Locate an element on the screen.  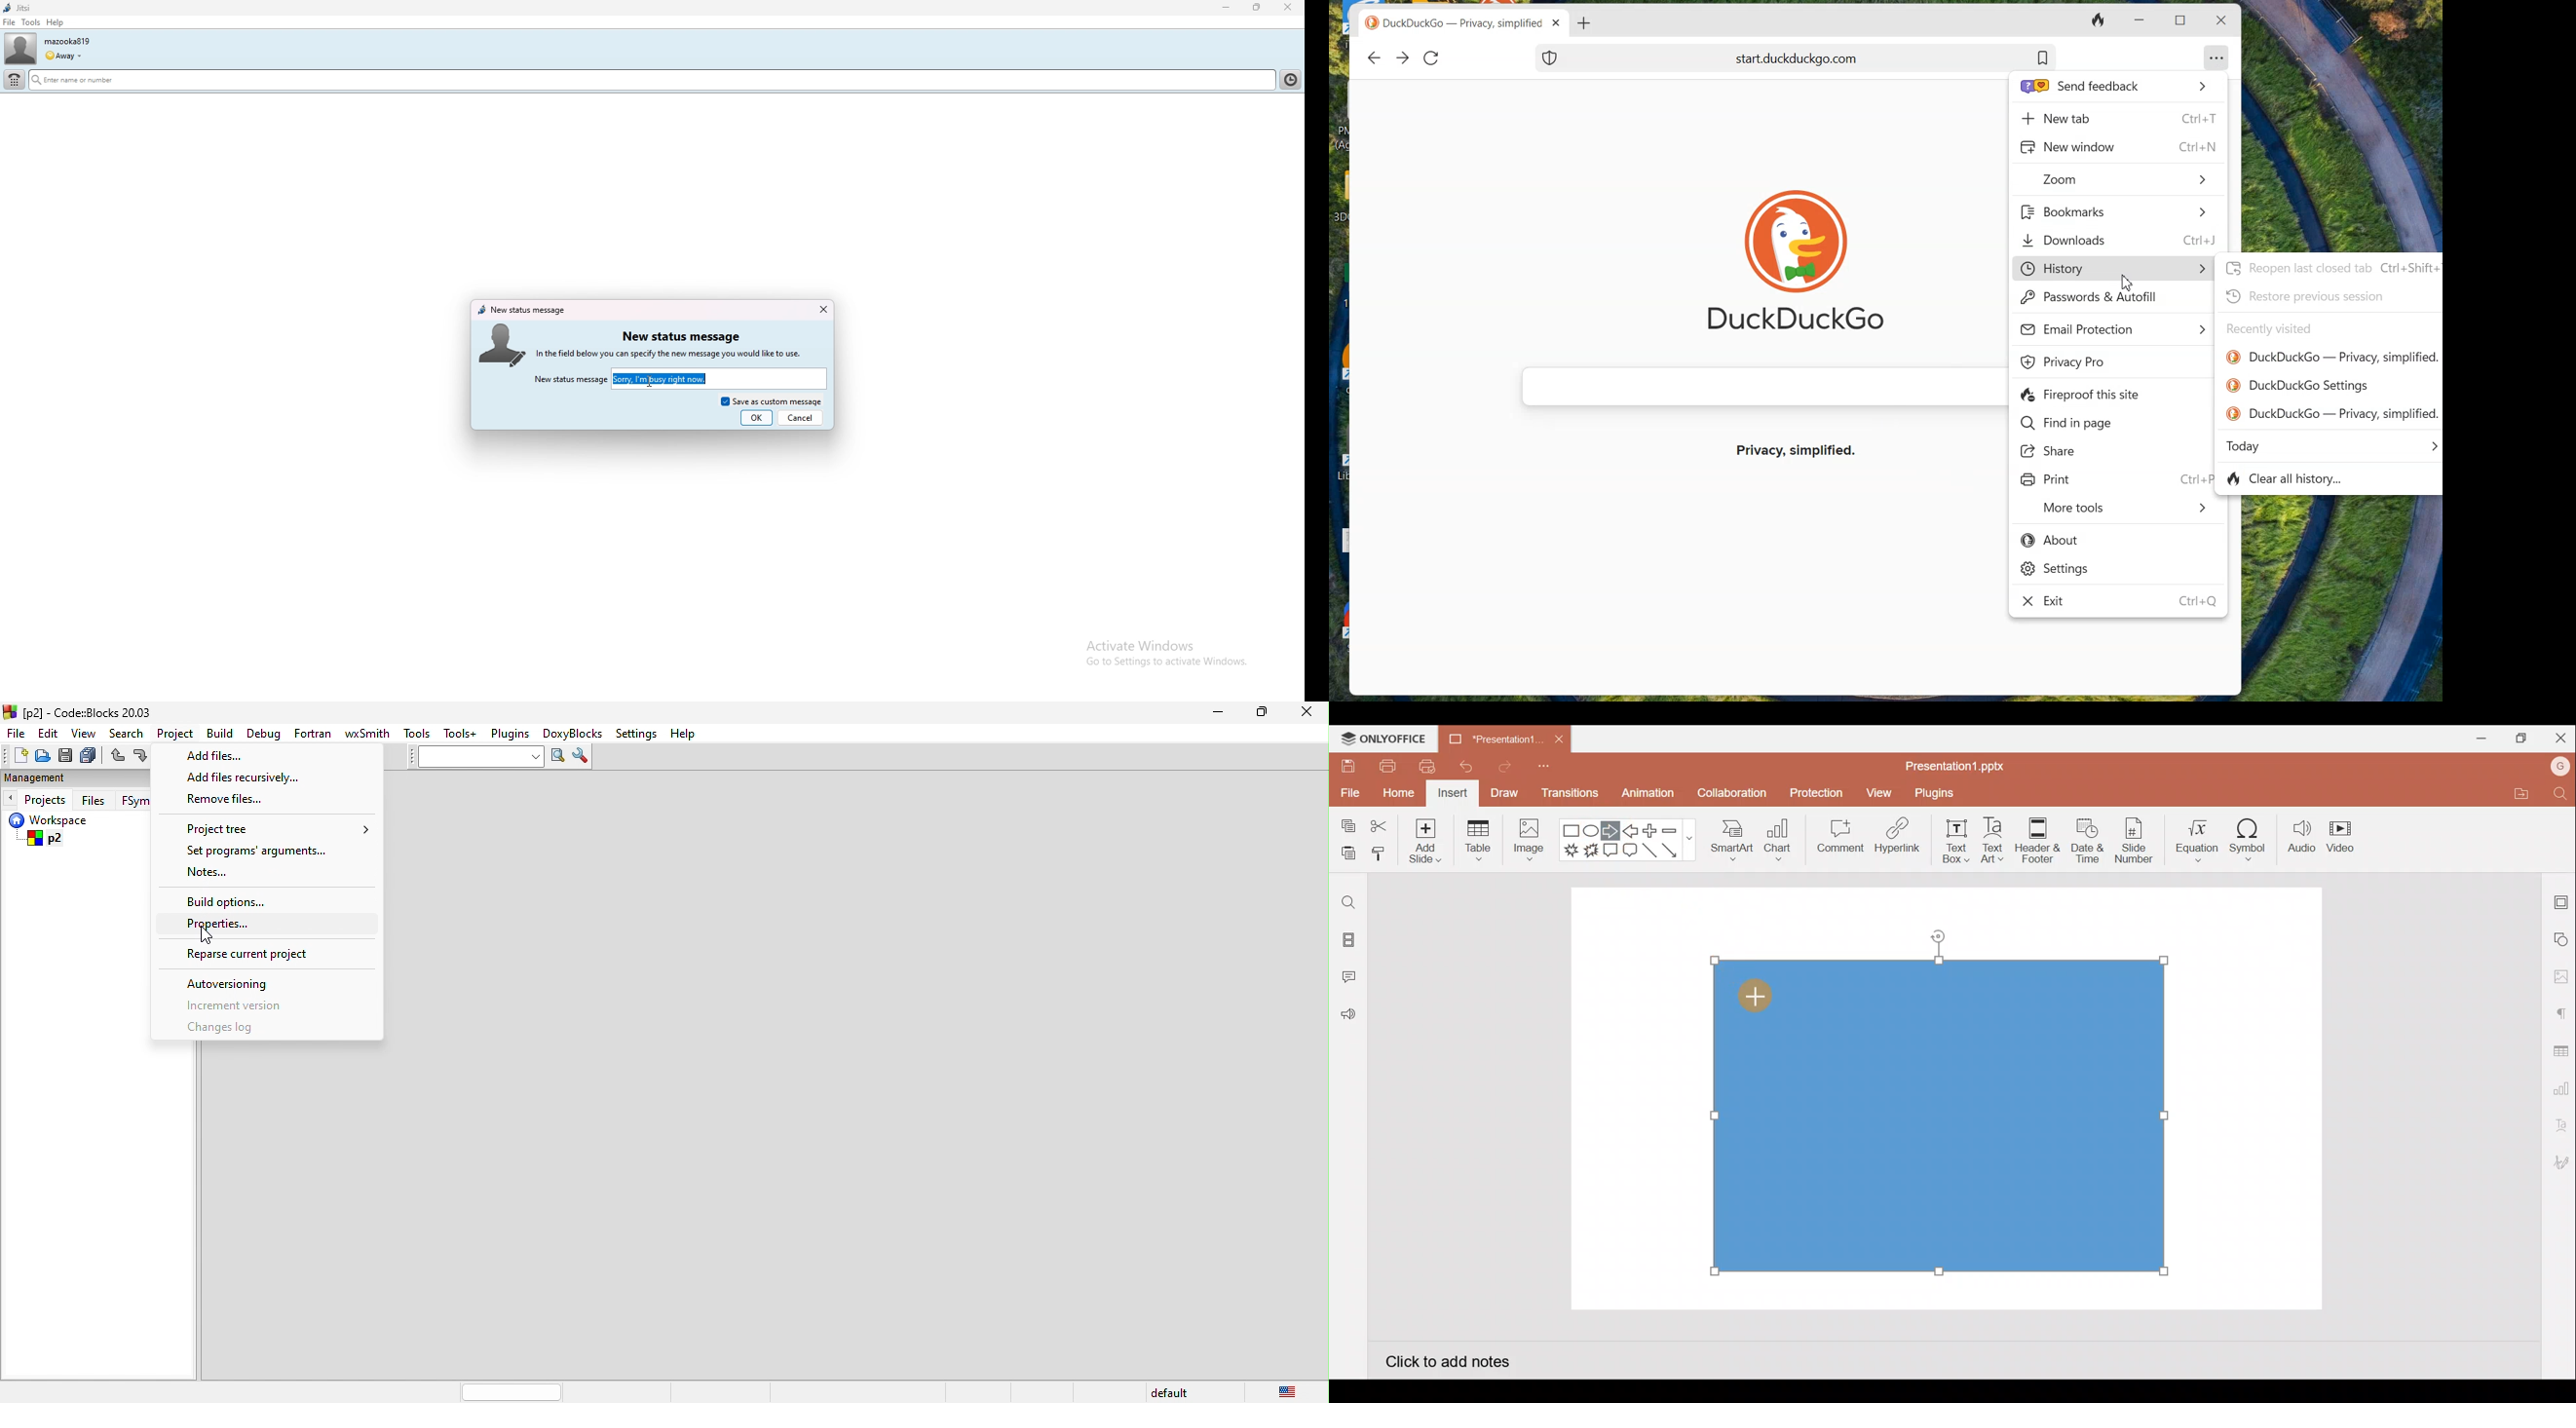
Copy style is located at coordinates (1380, 855).